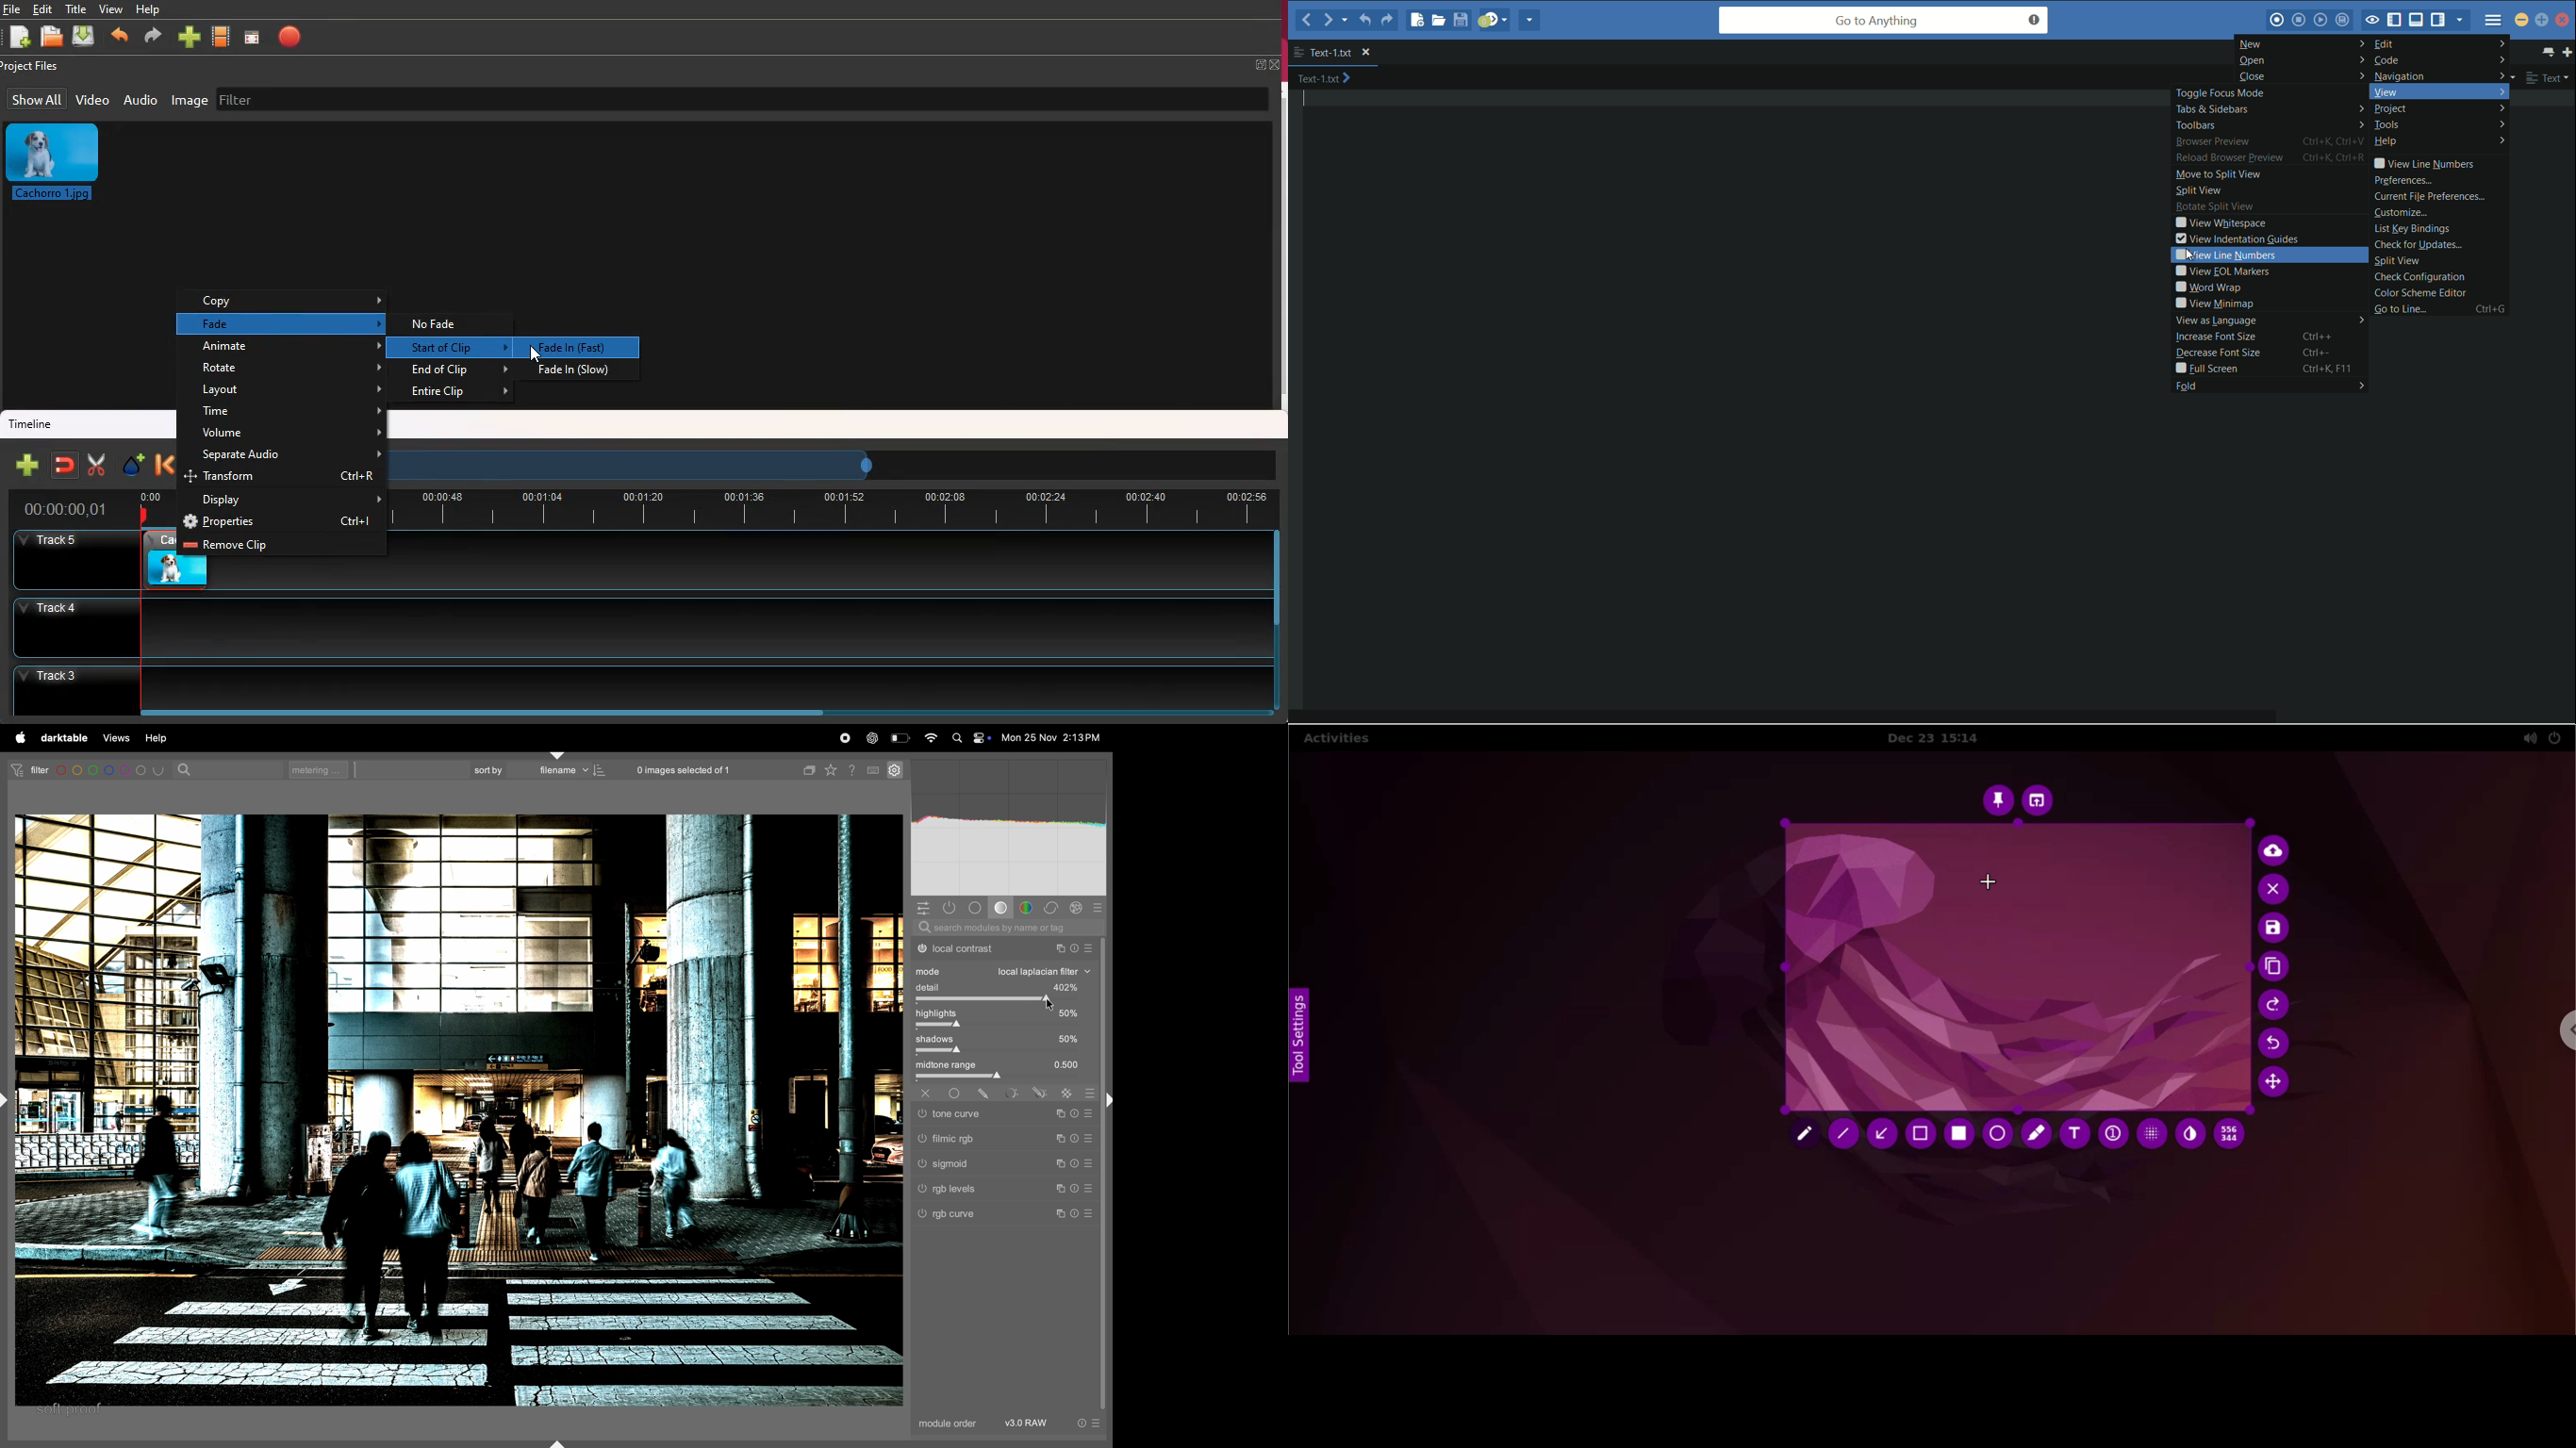 The width and height of the screenshot is (2576, 1456). Describe the element at coordinates (2276, 21) in the screenshot. I see `record macro` at that location.